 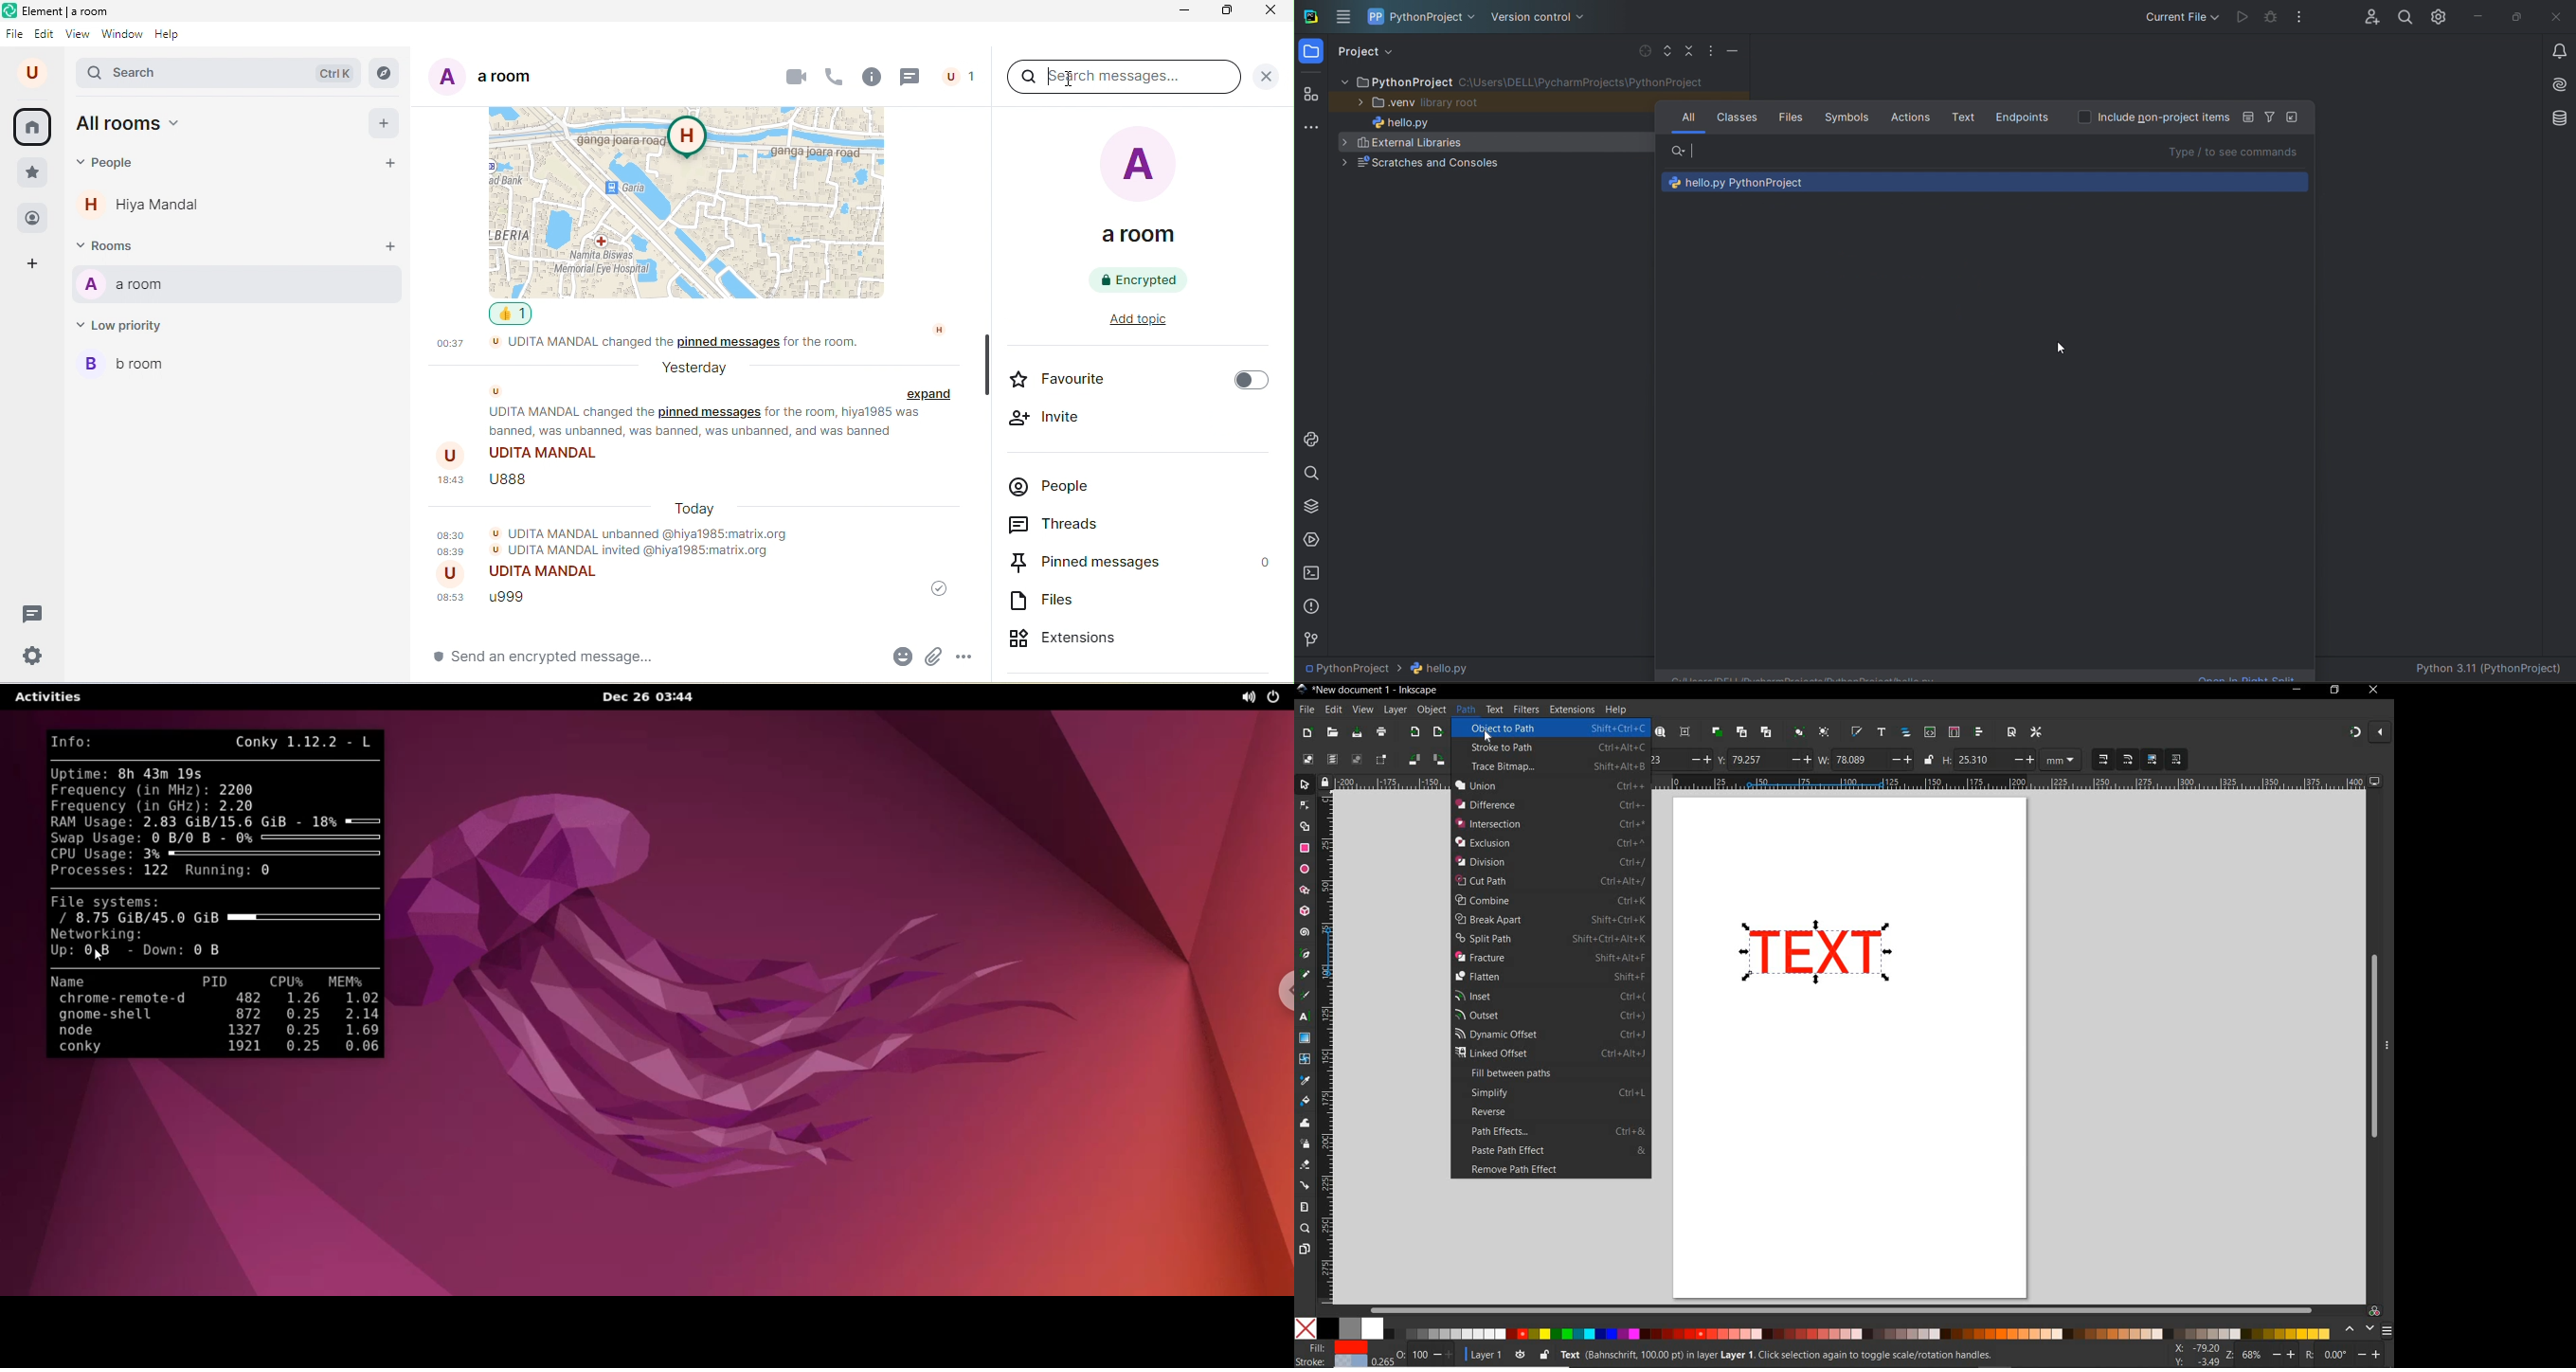 What do you see at coordinates (1422, 17) in the screenshot?
I see `project` at bounding box center [1422, 17].